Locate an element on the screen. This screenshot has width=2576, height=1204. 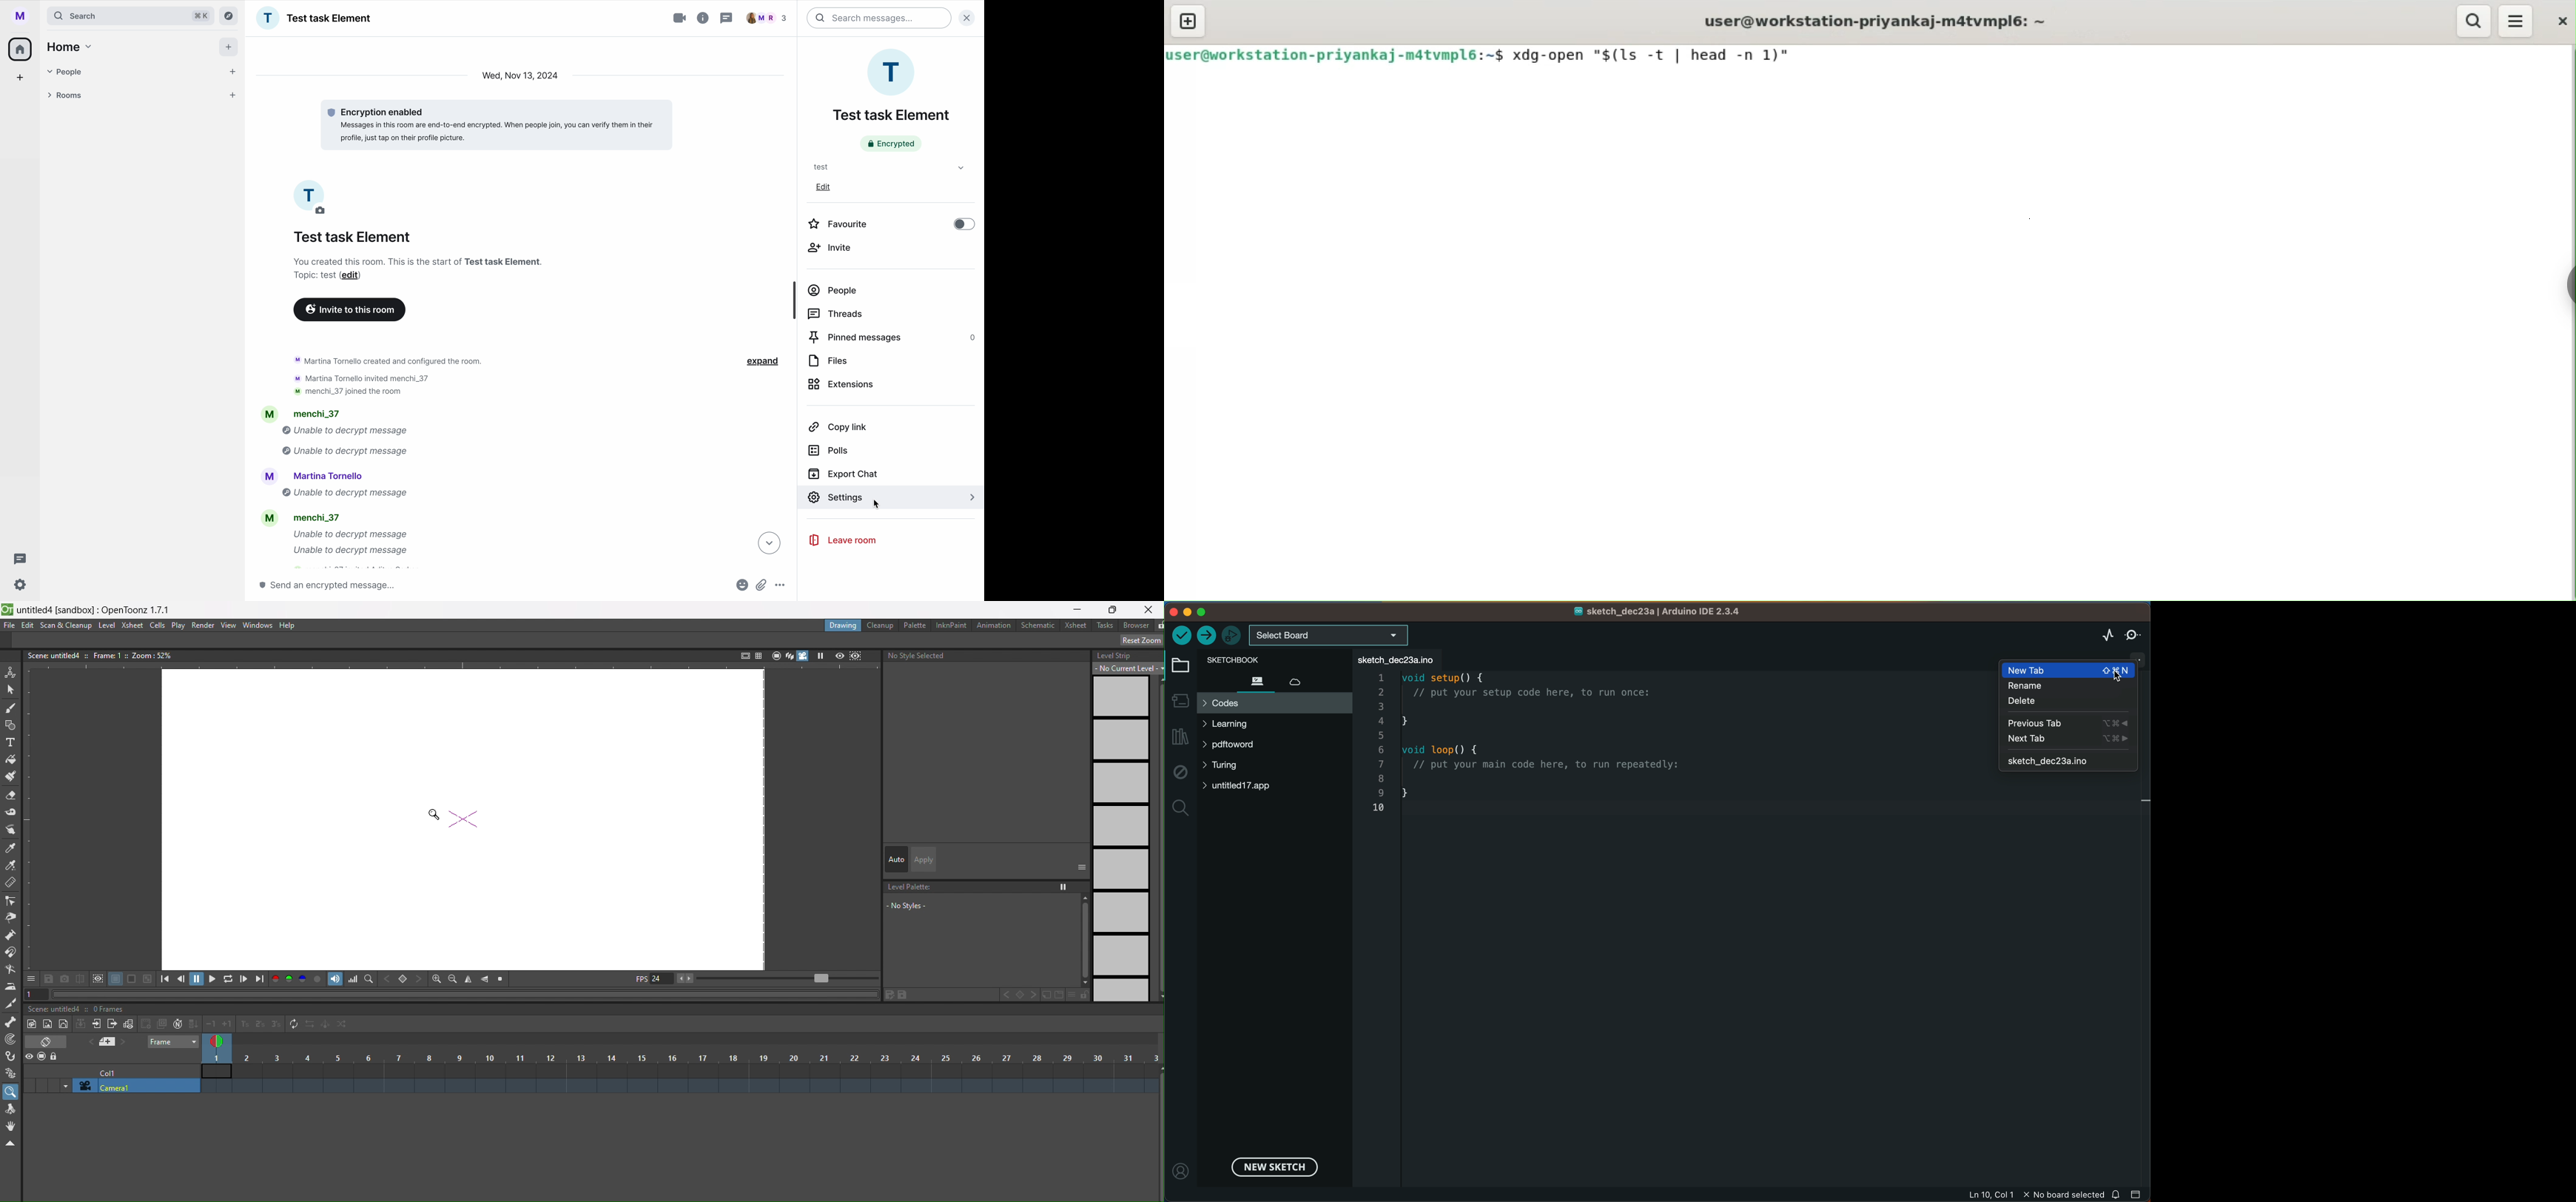
settings is located at coordinates (20, 585).